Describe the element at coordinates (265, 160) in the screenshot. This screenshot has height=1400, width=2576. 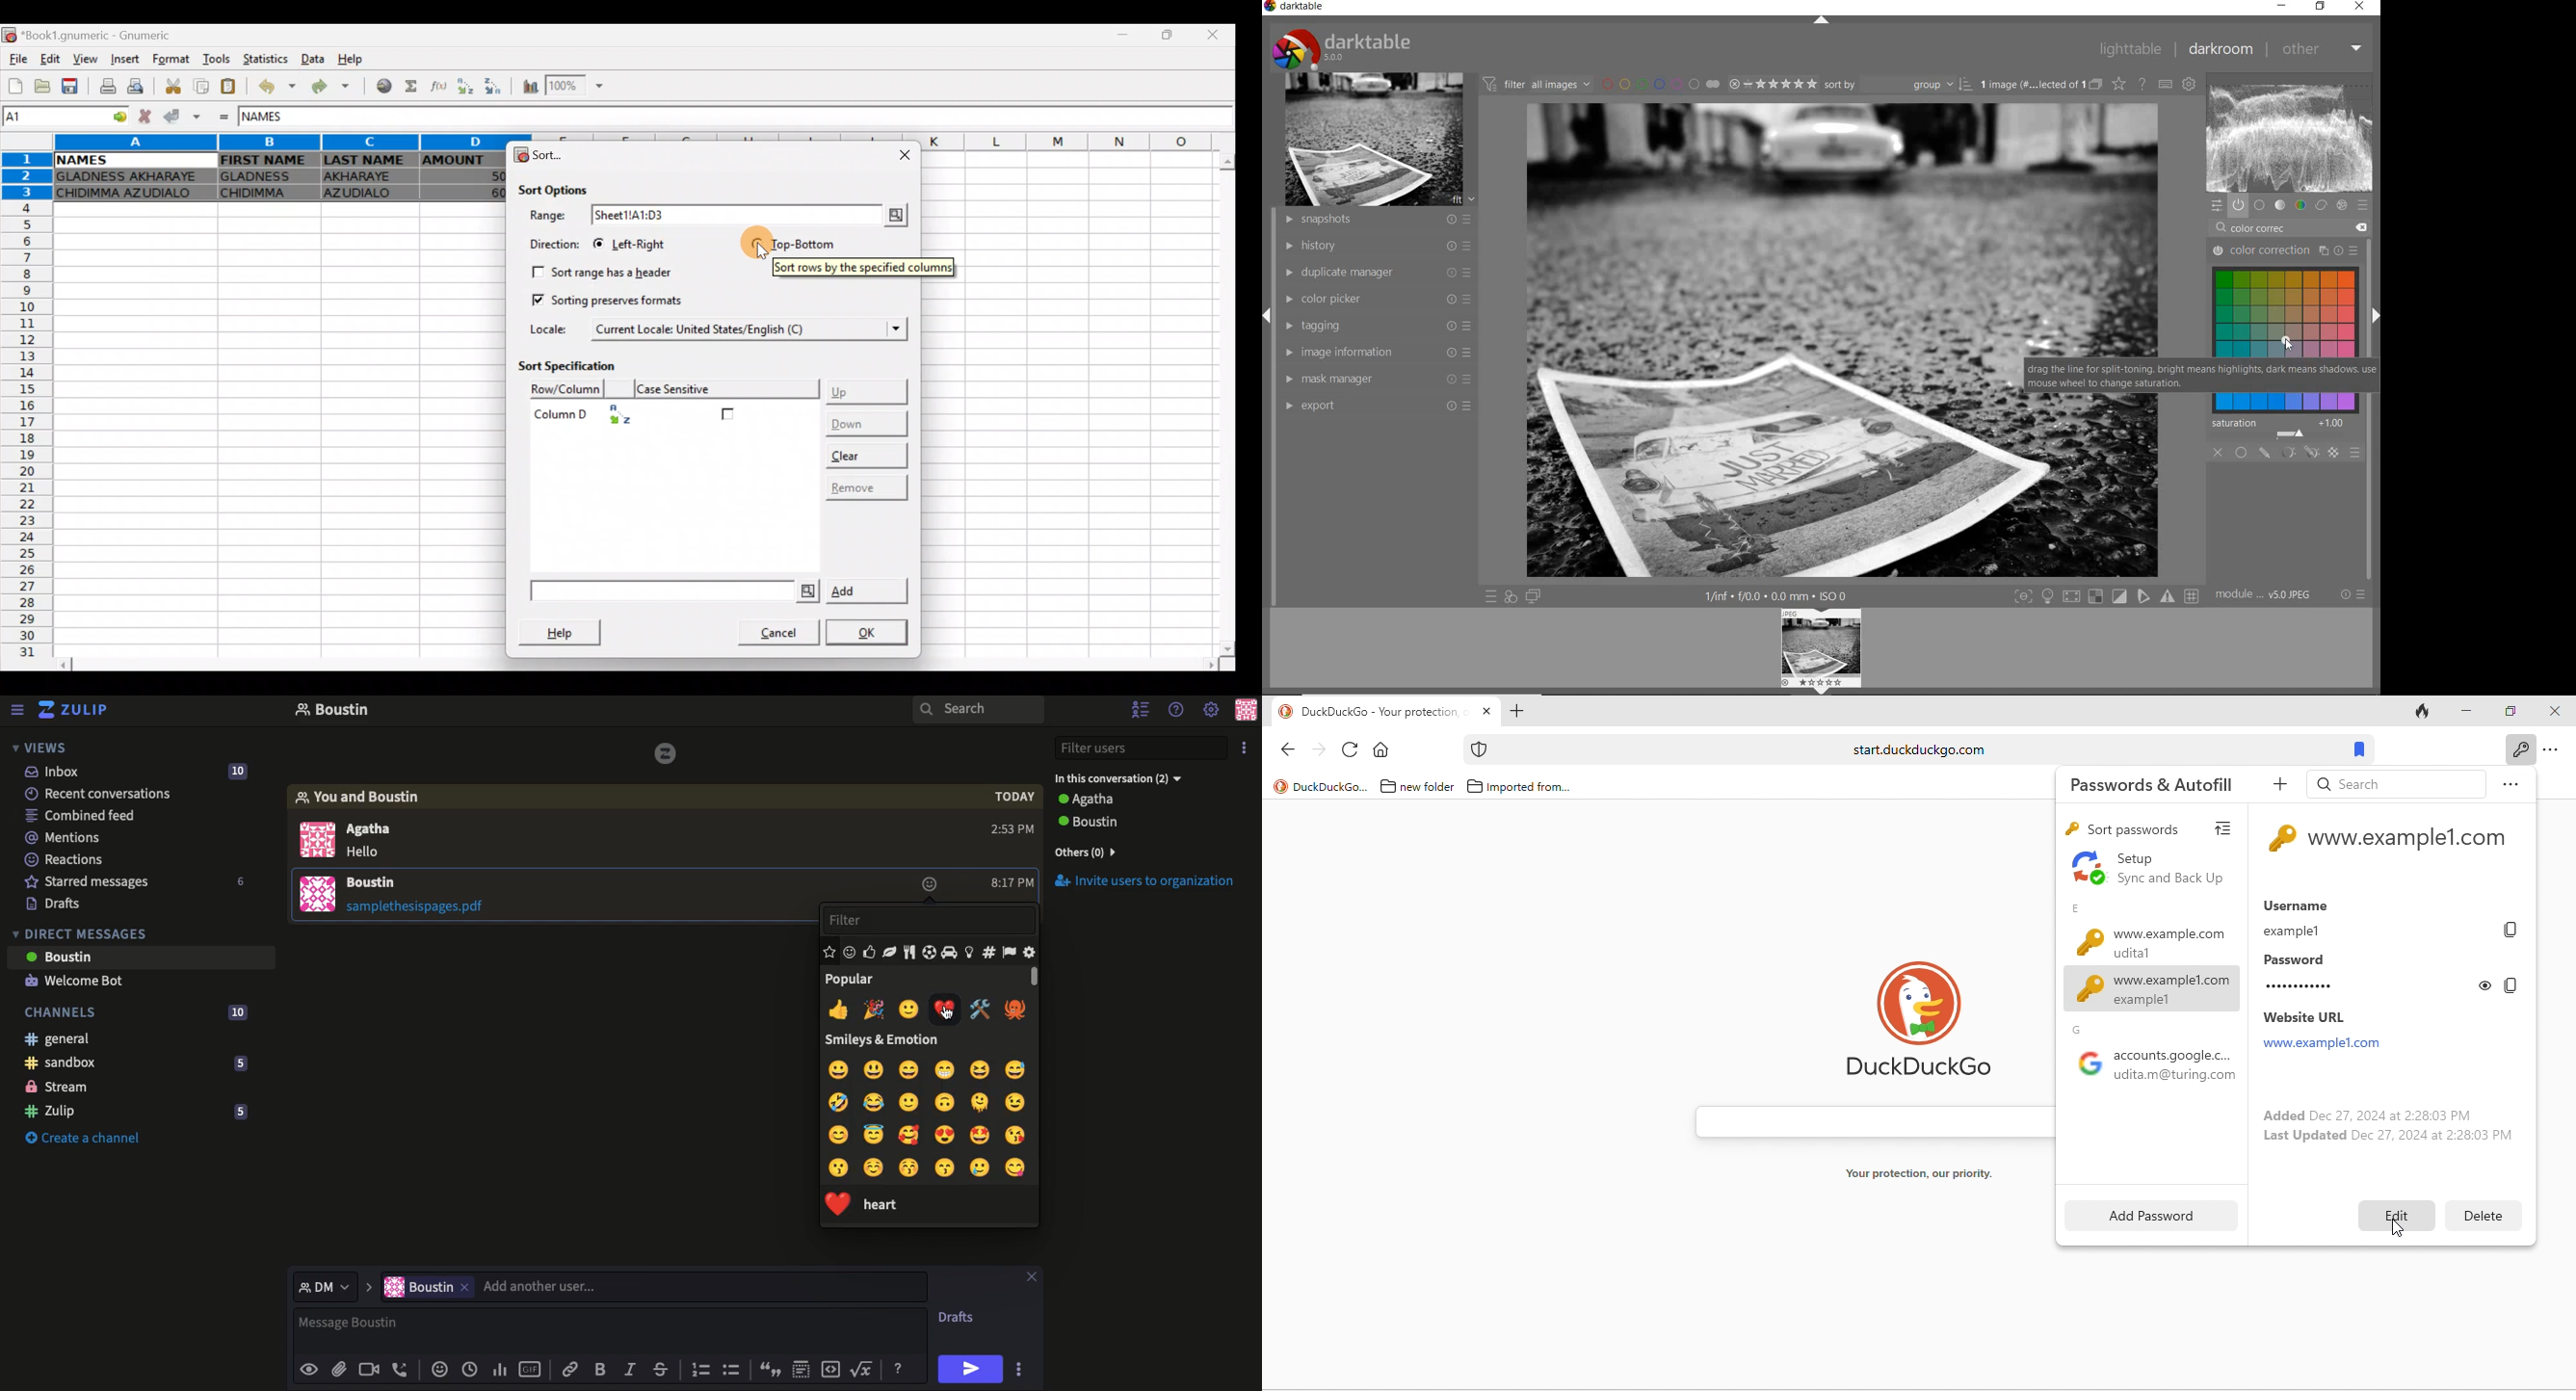
I see `FIRST NAME` at that location.